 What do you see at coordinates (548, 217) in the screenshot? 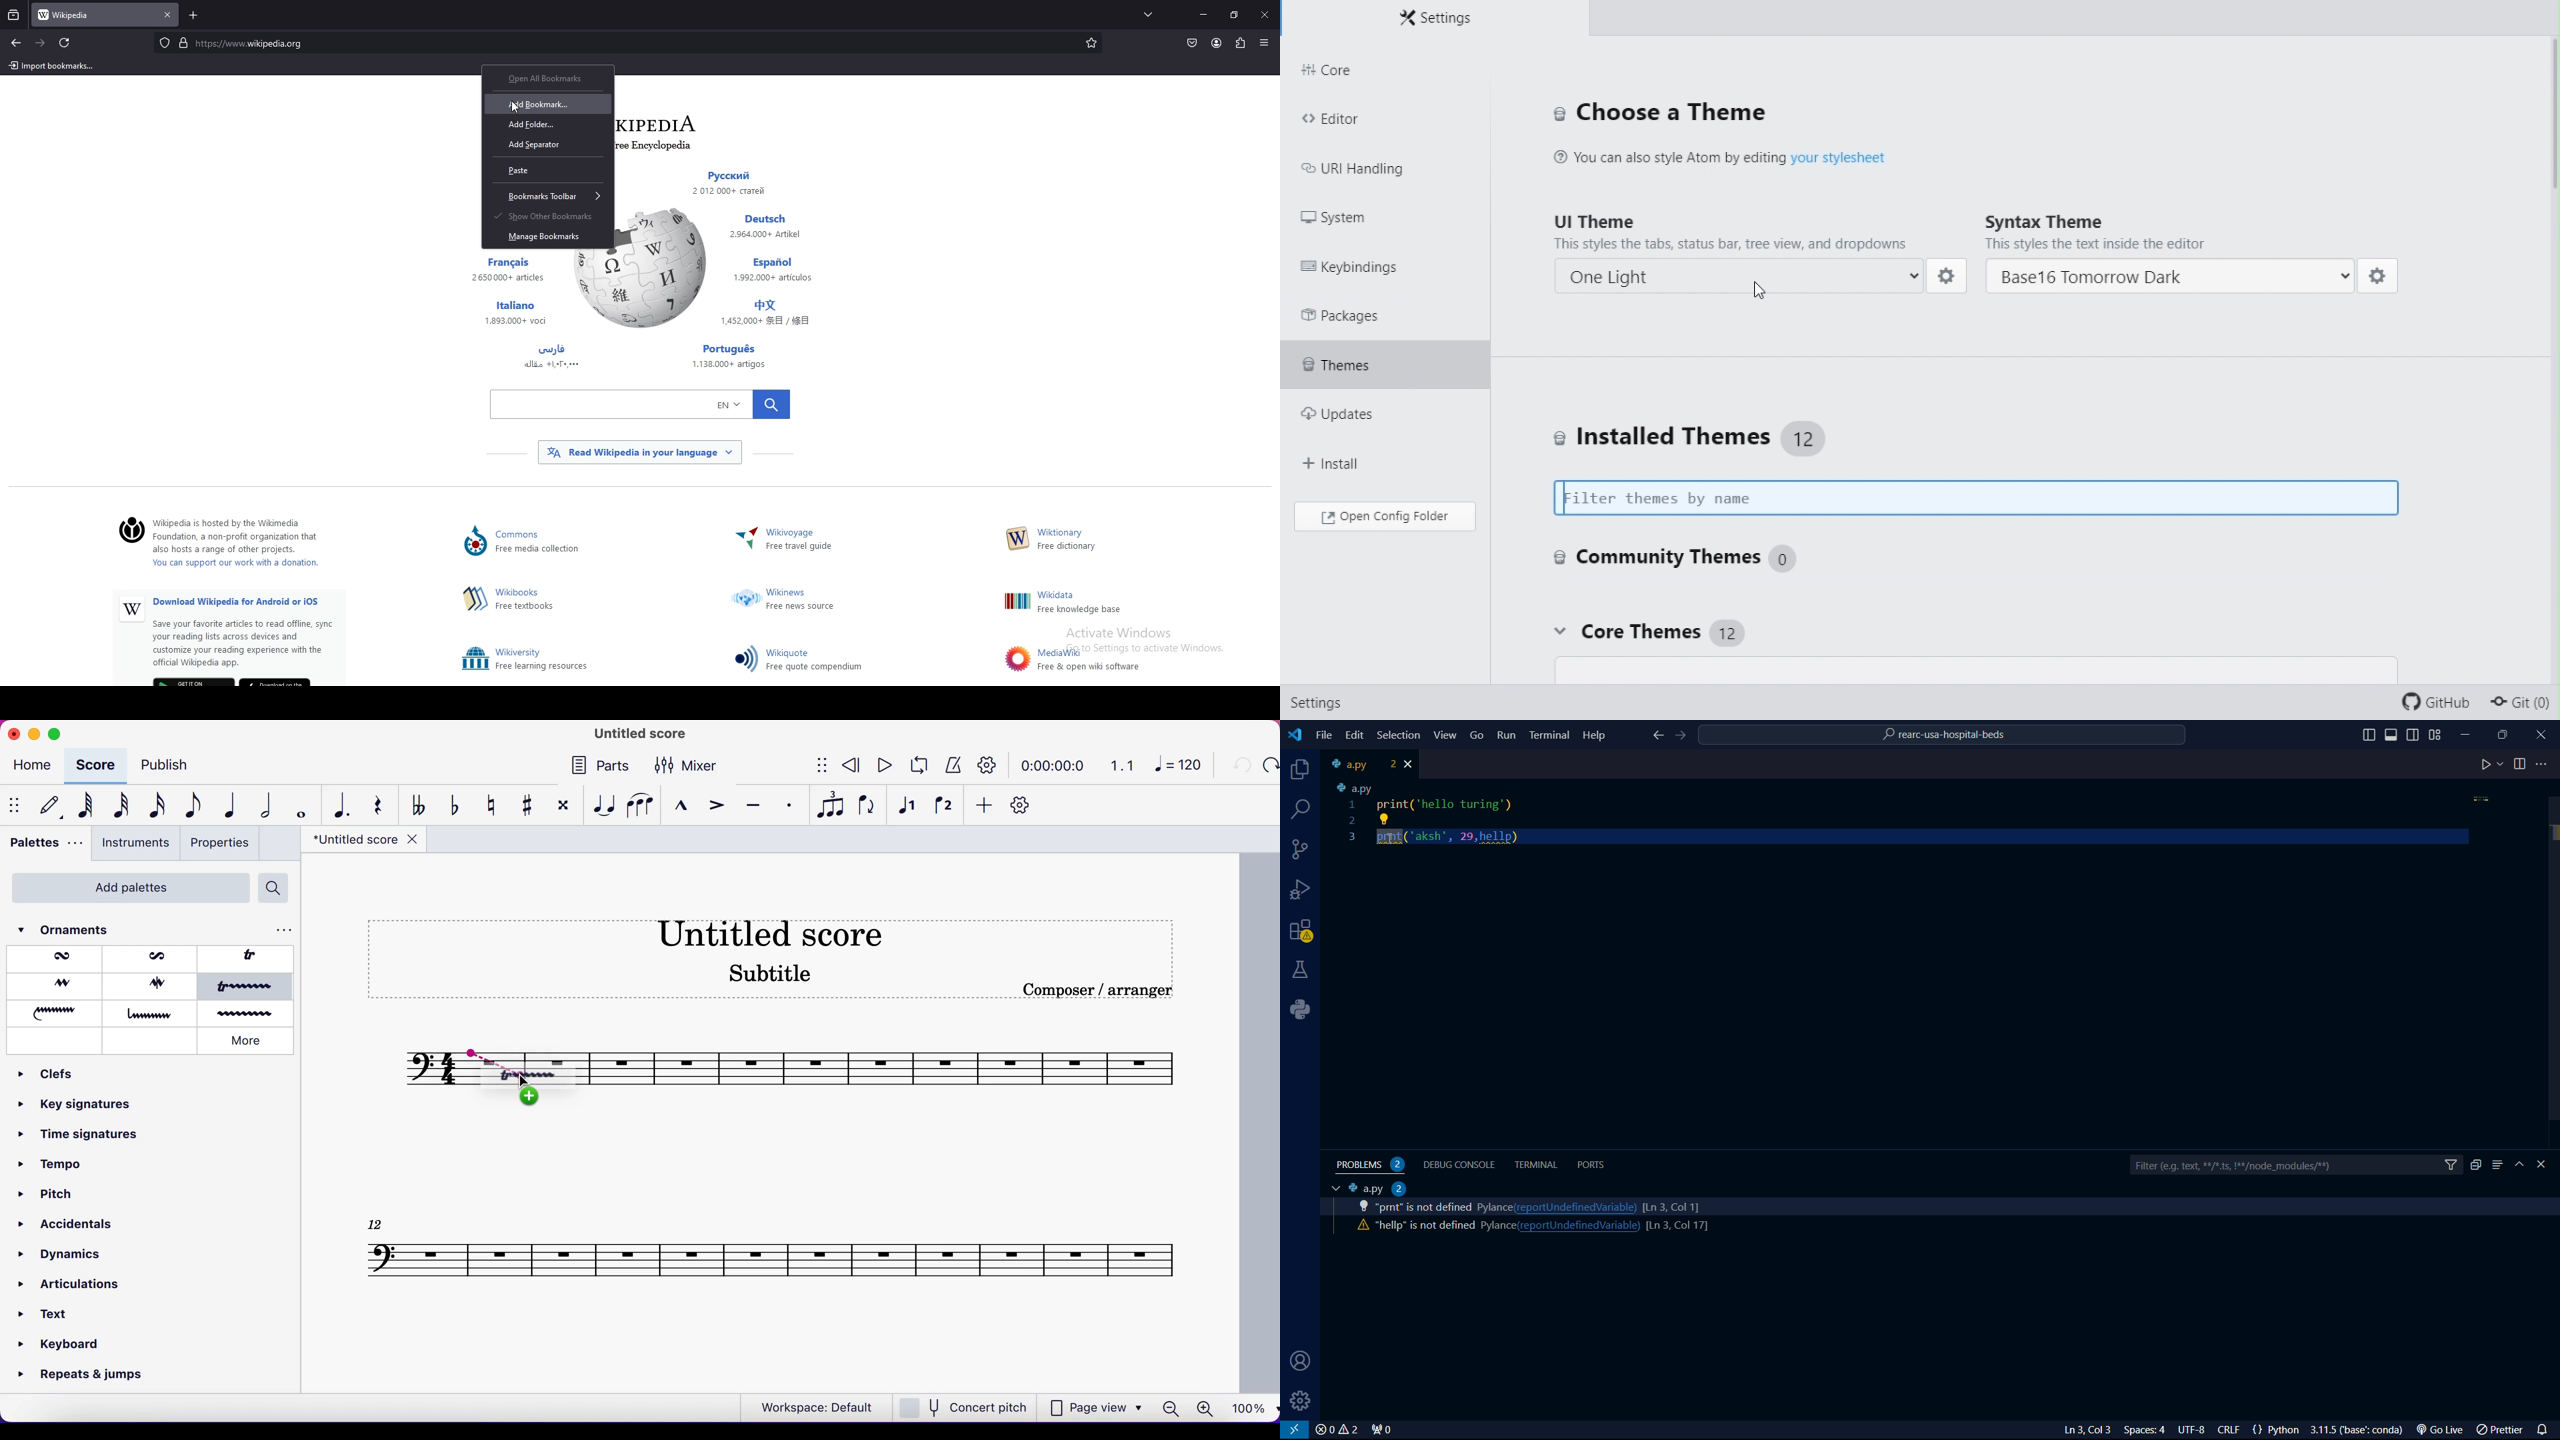
I see `show other bookmarks` at bounding box center [548, 217].